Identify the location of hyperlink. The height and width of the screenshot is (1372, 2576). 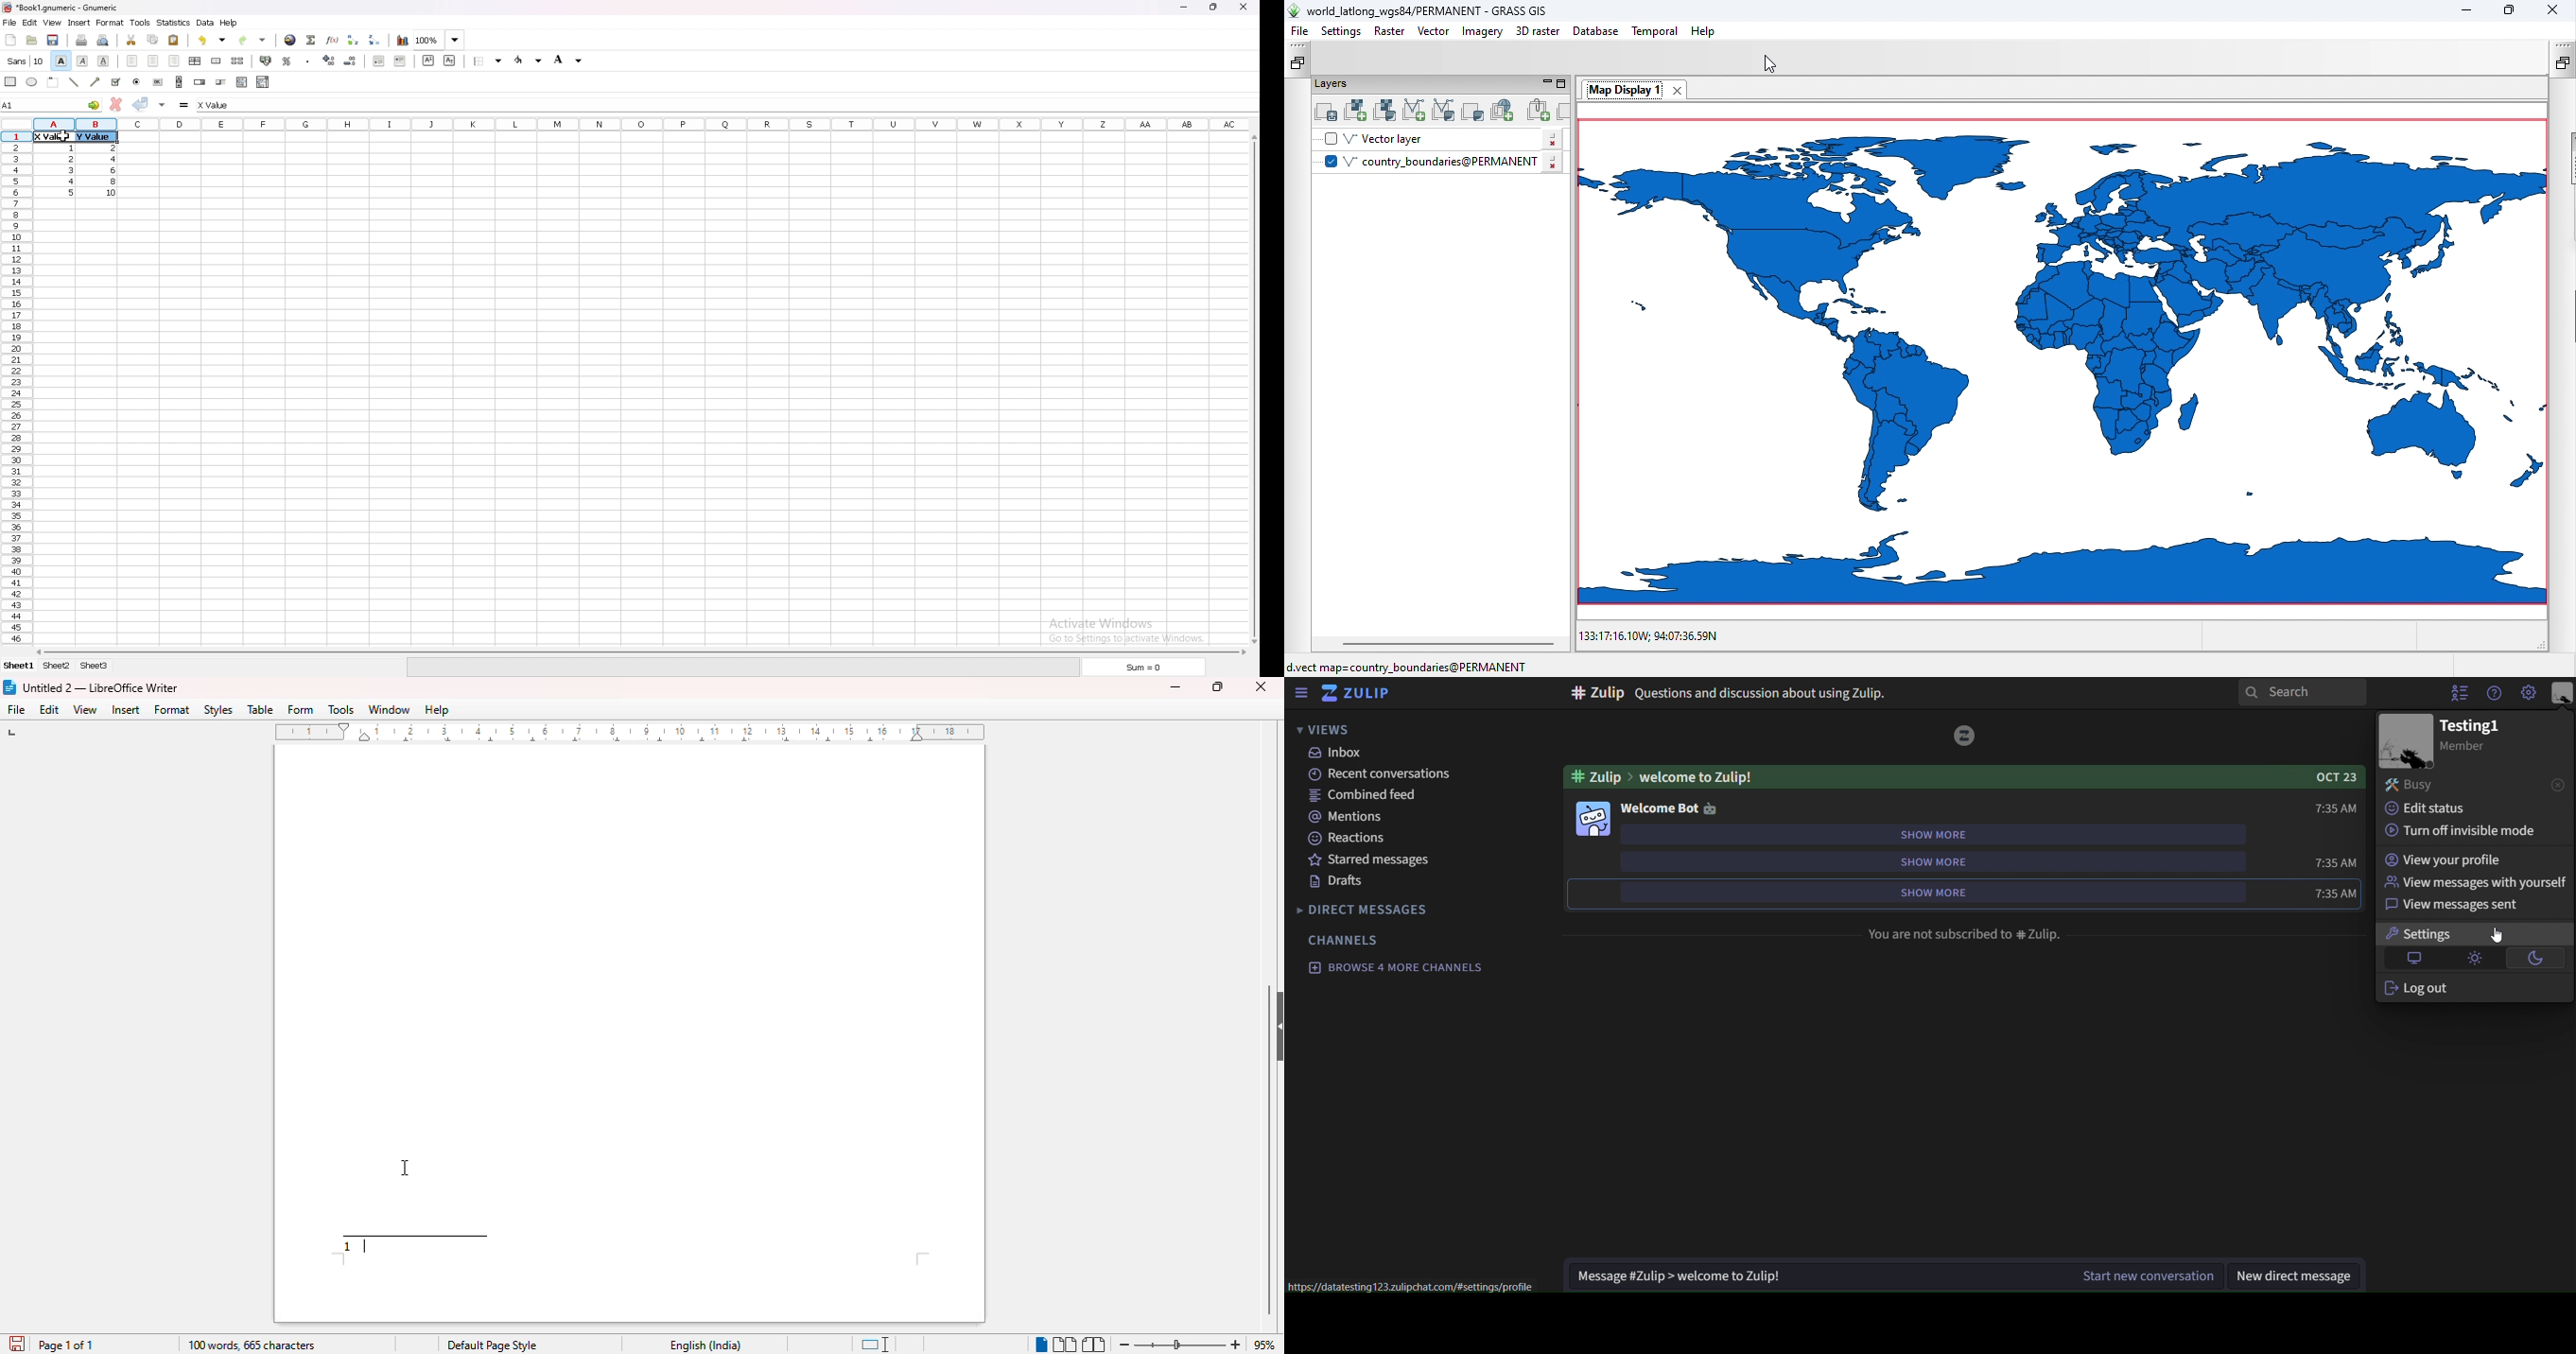
(290, 40).